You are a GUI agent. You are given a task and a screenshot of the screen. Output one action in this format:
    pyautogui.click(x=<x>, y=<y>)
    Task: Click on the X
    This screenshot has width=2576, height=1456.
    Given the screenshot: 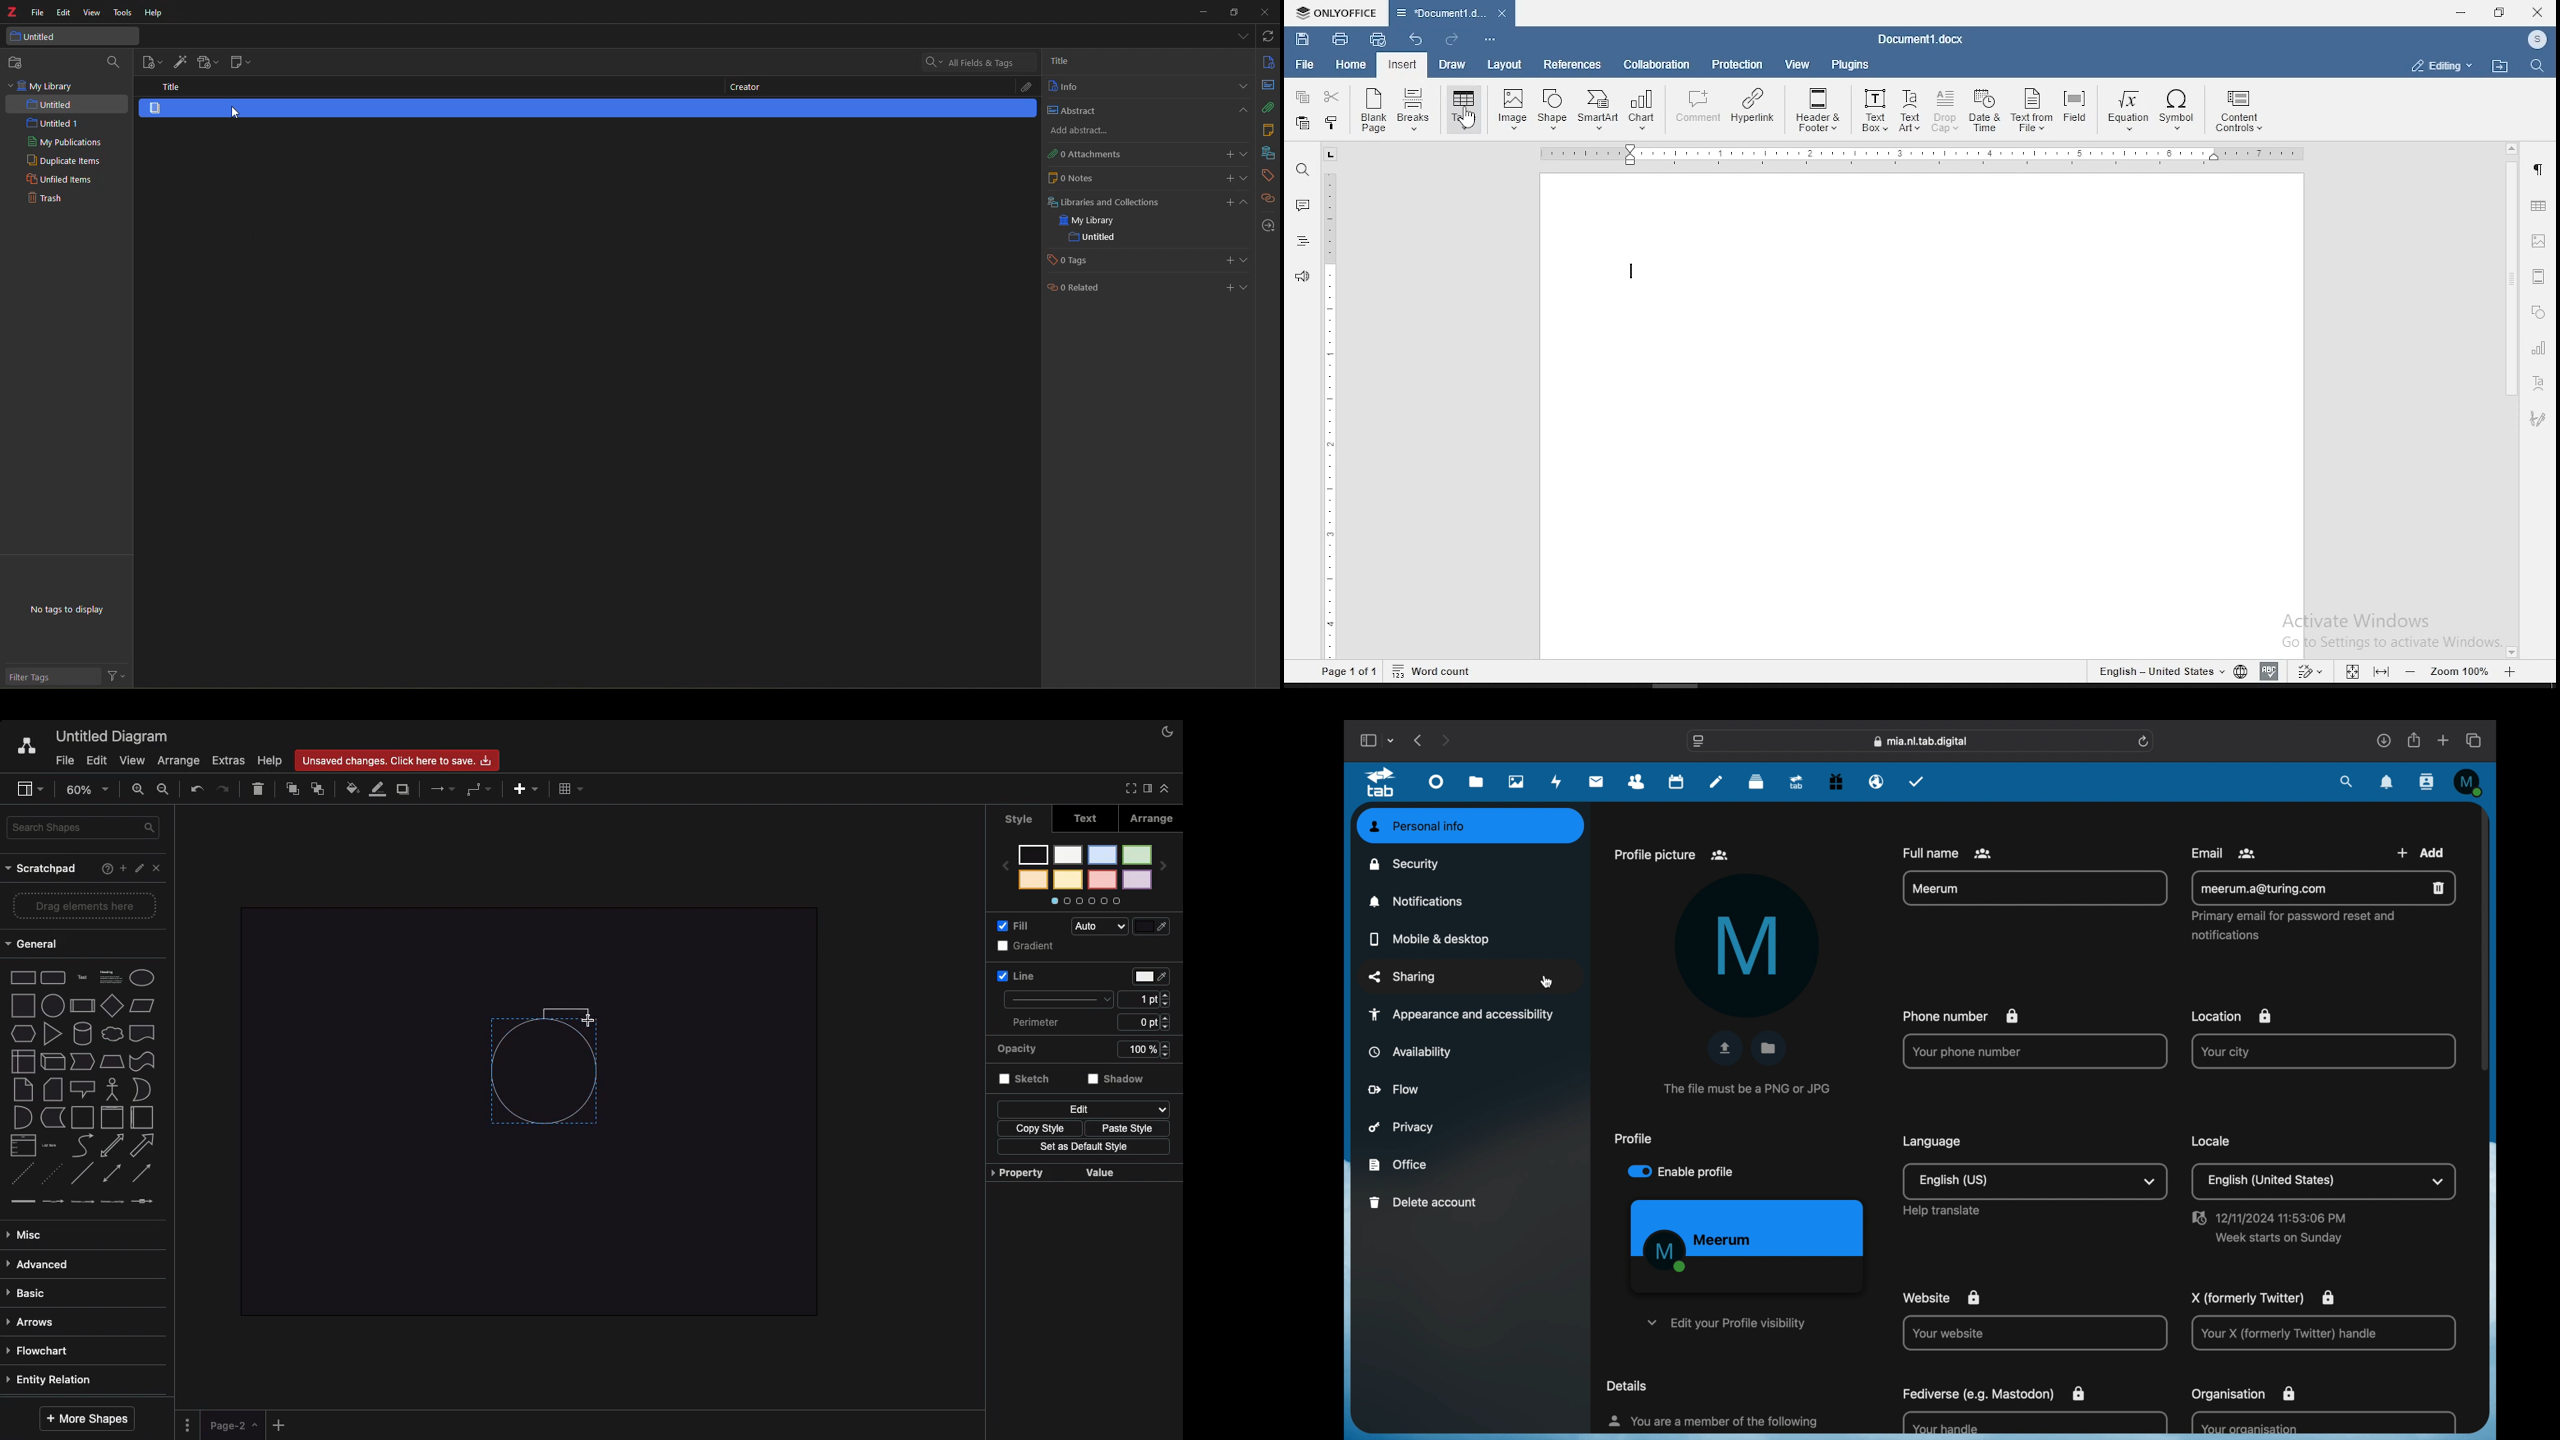 What is the action you would take?
    pyautogui.click(x=2265, y=1300)
    